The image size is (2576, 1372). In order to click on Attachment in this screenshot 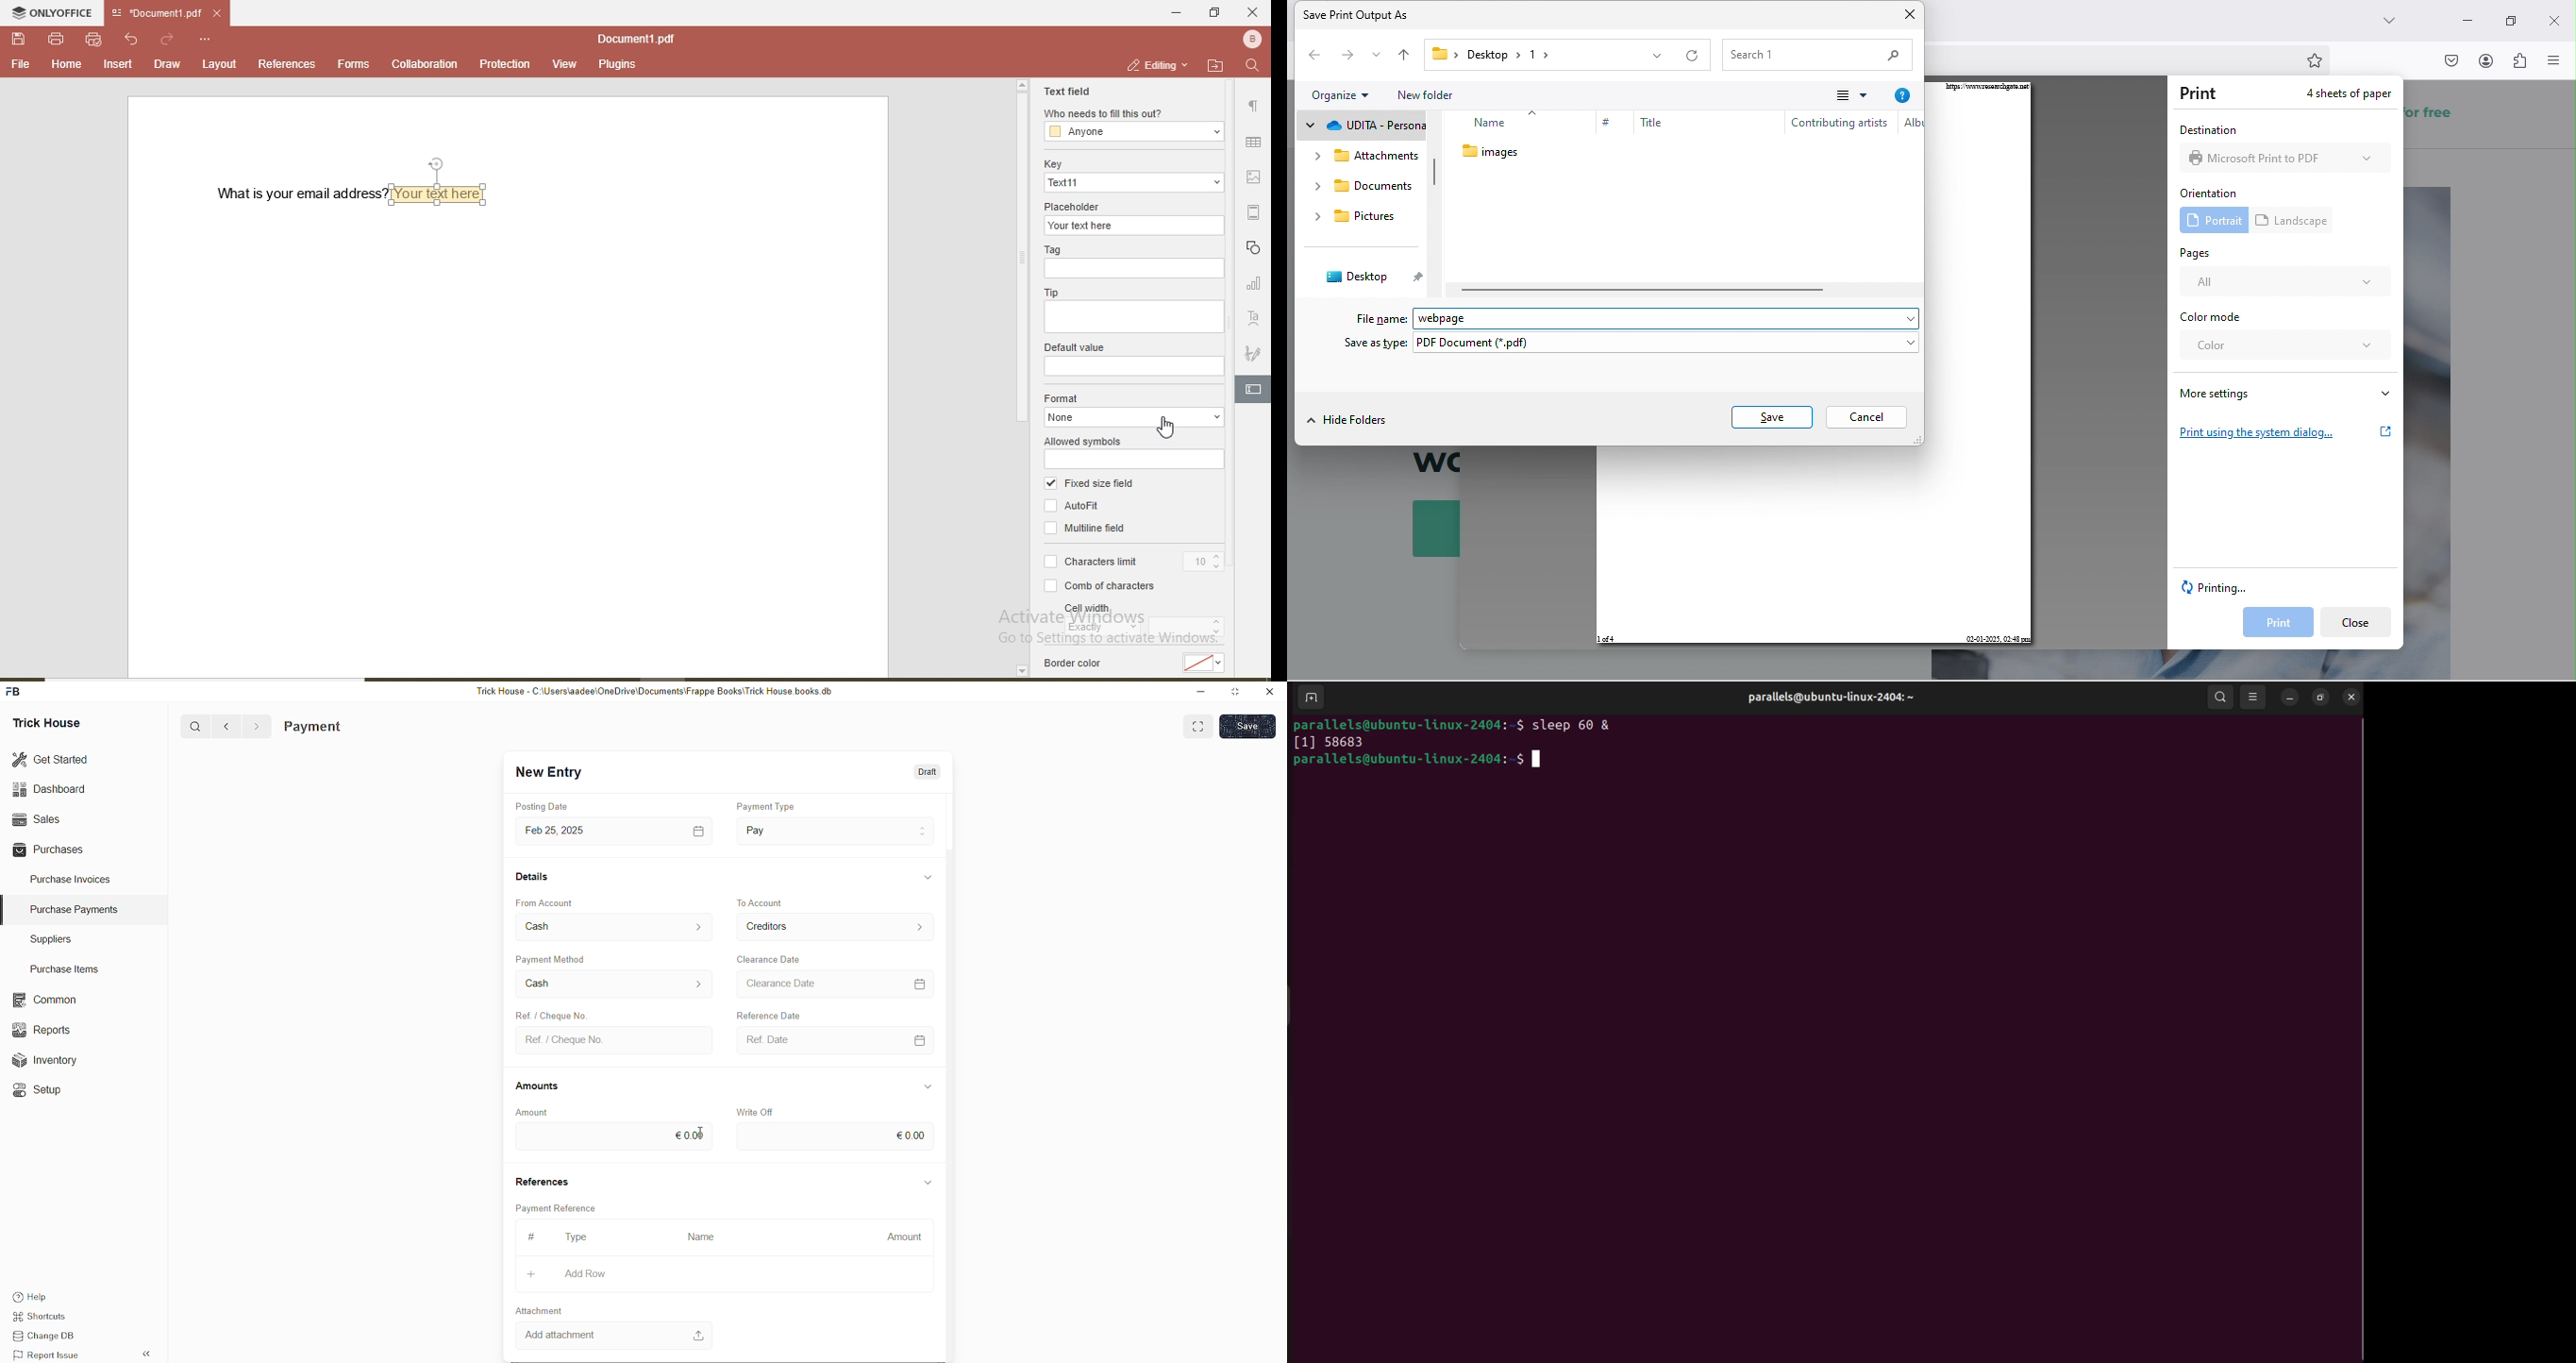, I will do `click(532, 1310)`.